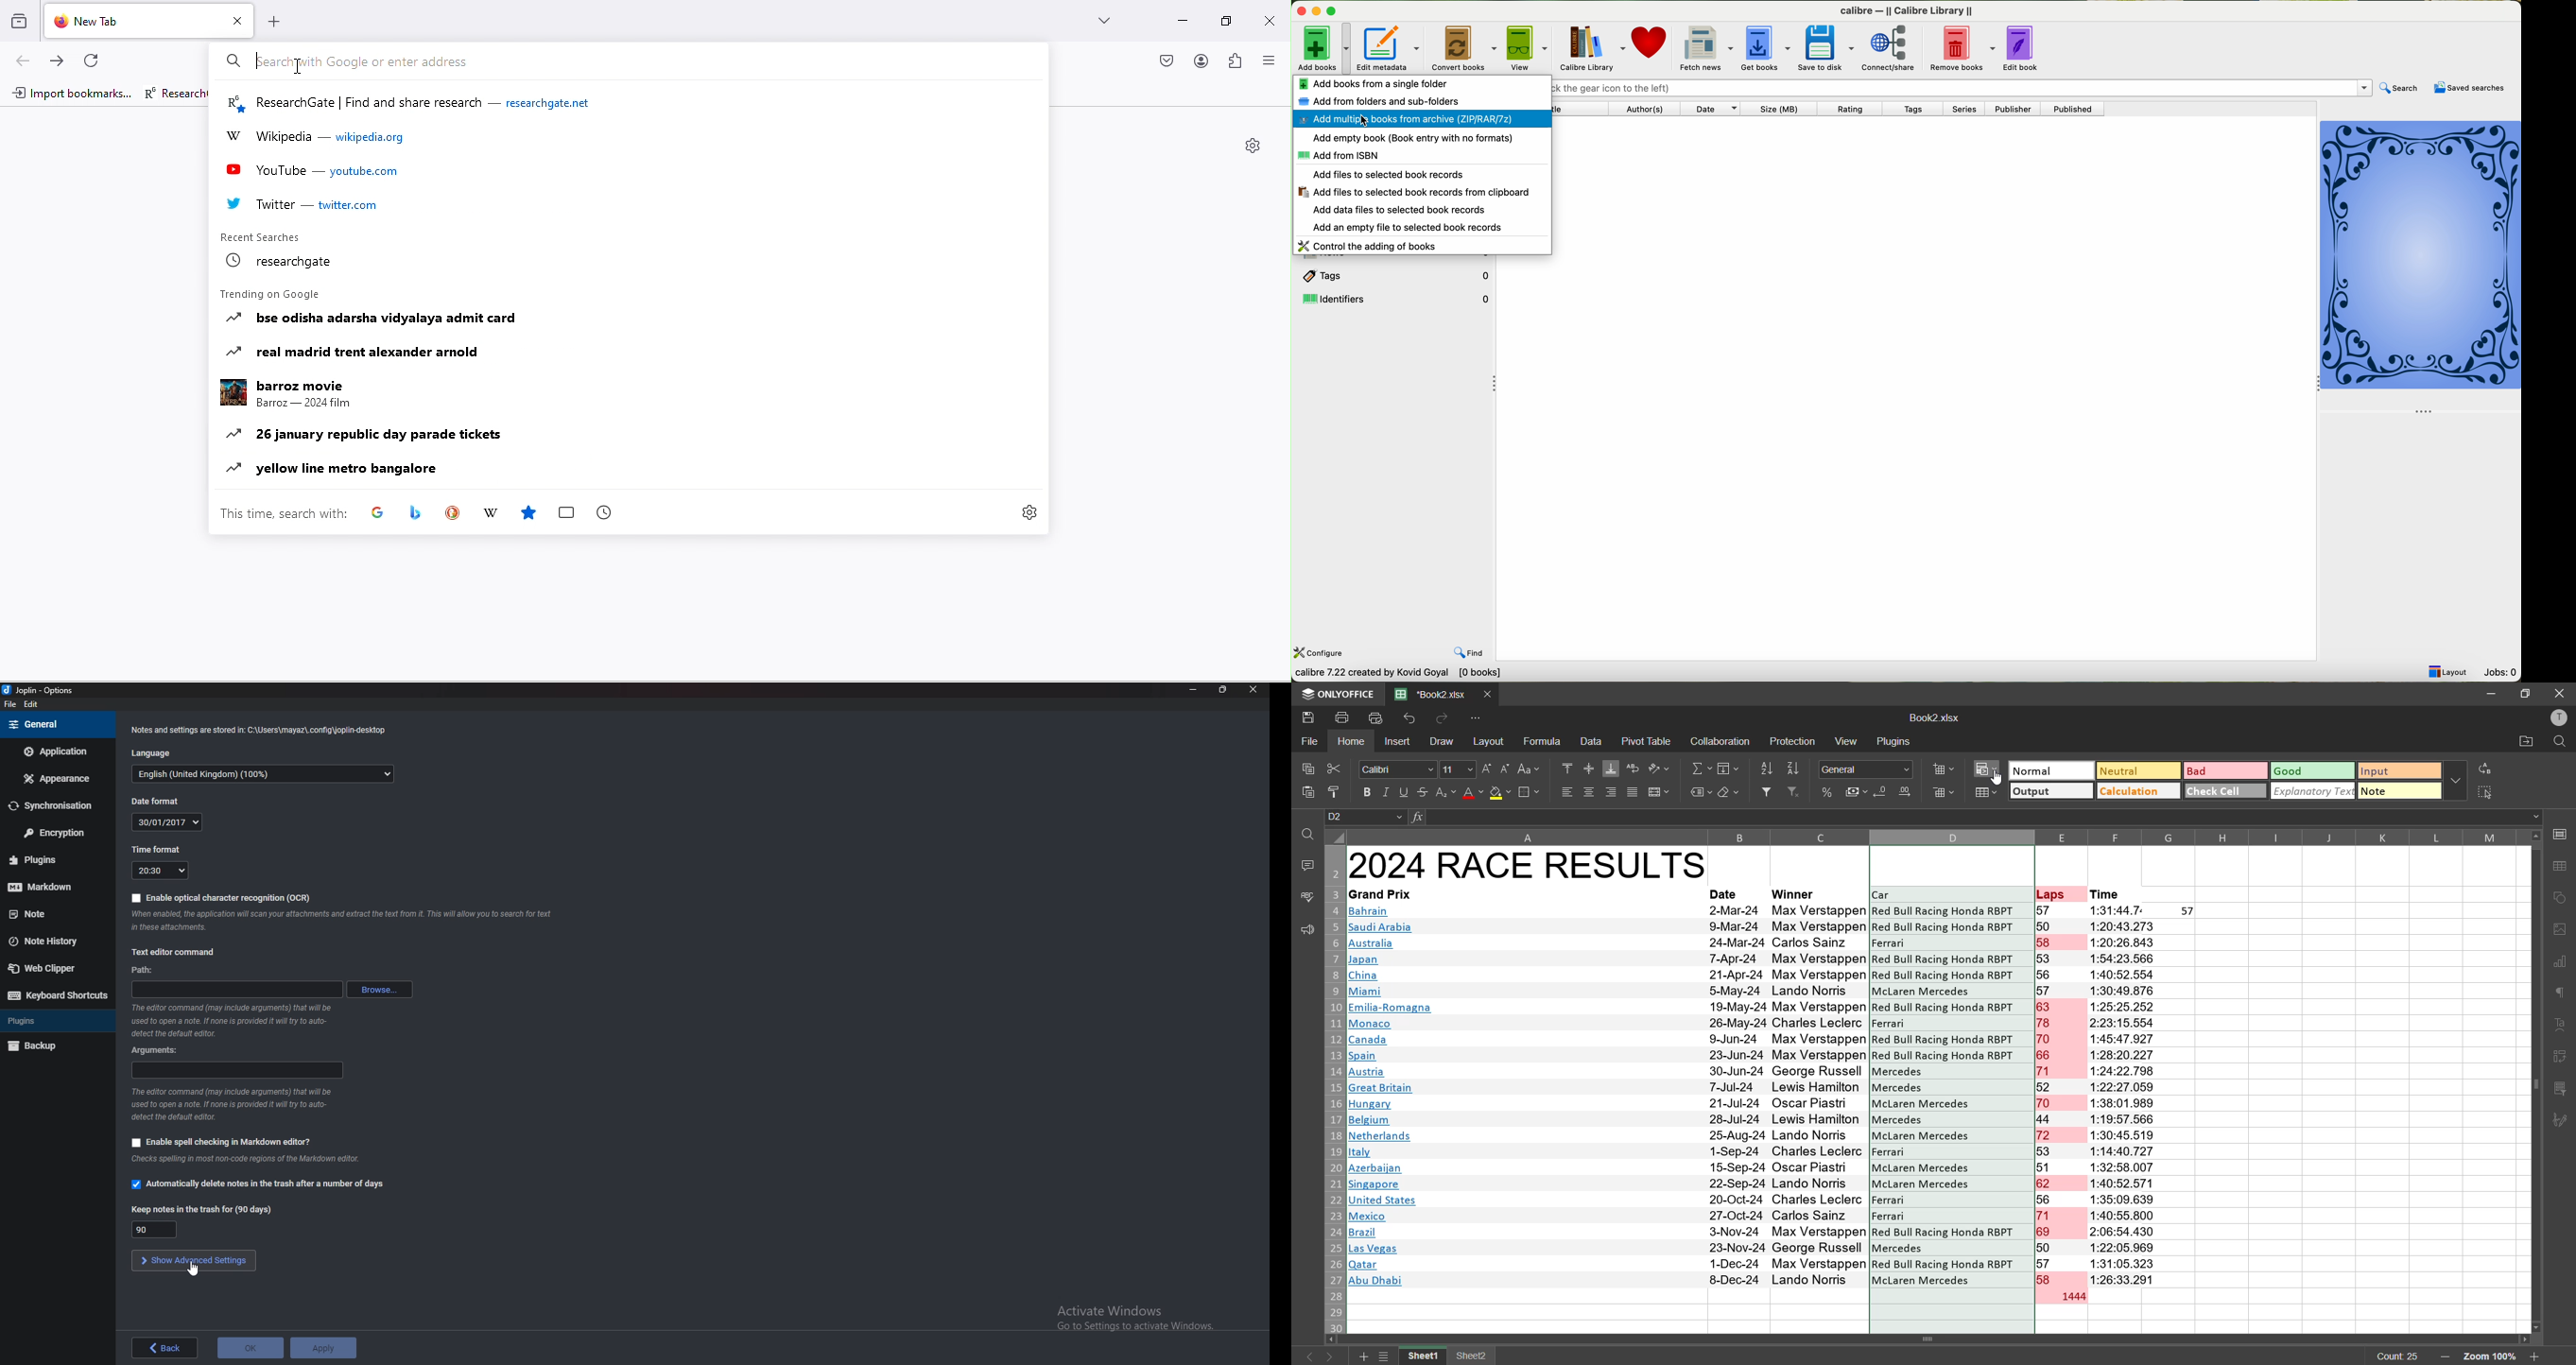 The image size is (2576, 1372). What do you see at coordinates (1827, 49) in the screenshot?
I see `save to disk` at bounding box center [1827, 49].